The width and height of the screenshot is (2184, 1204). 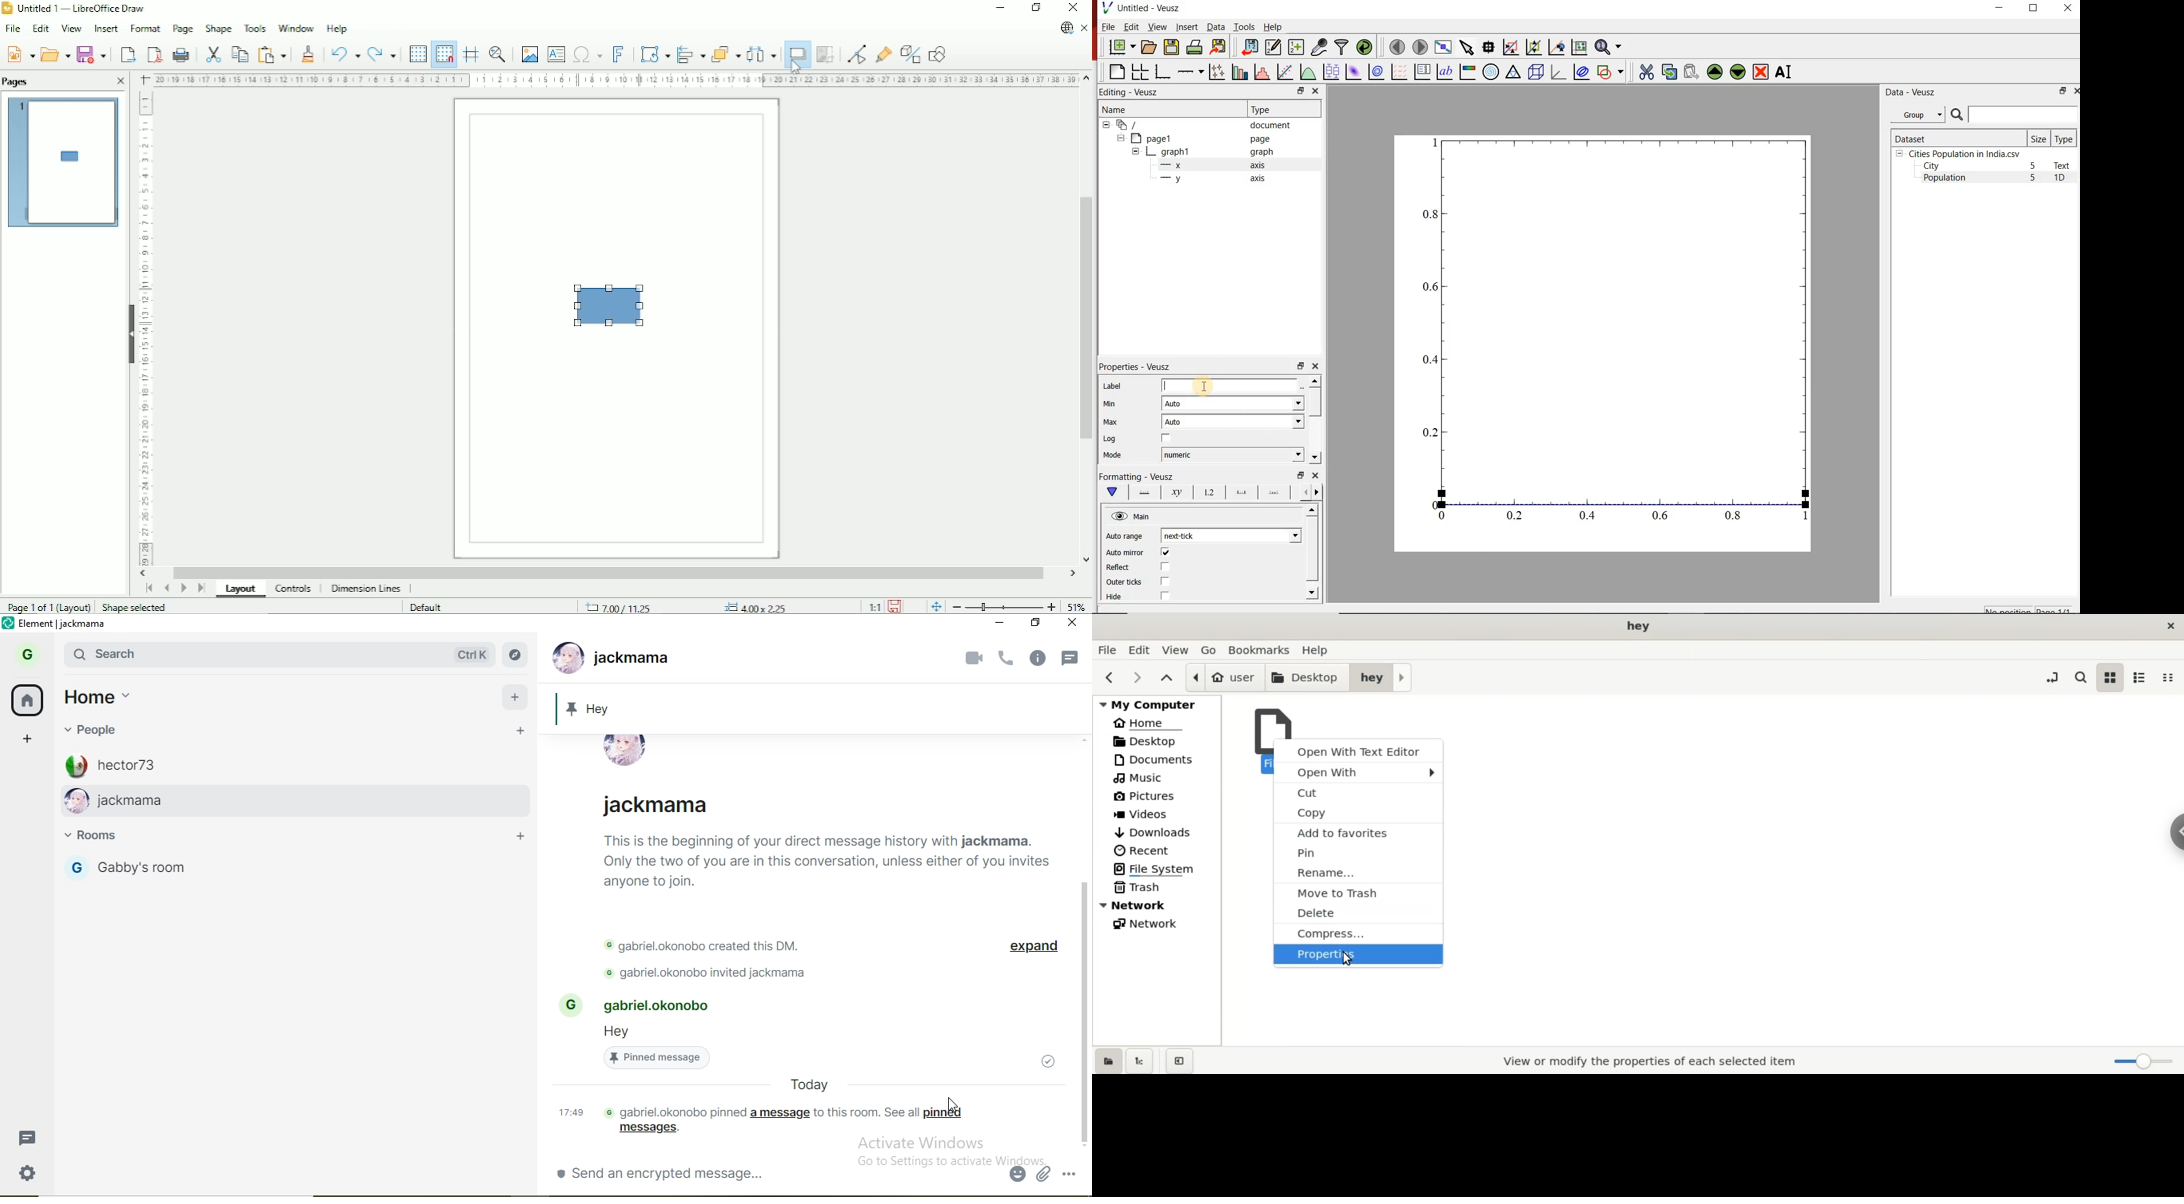 I want to click on settings, so click(x=25, y=1172).